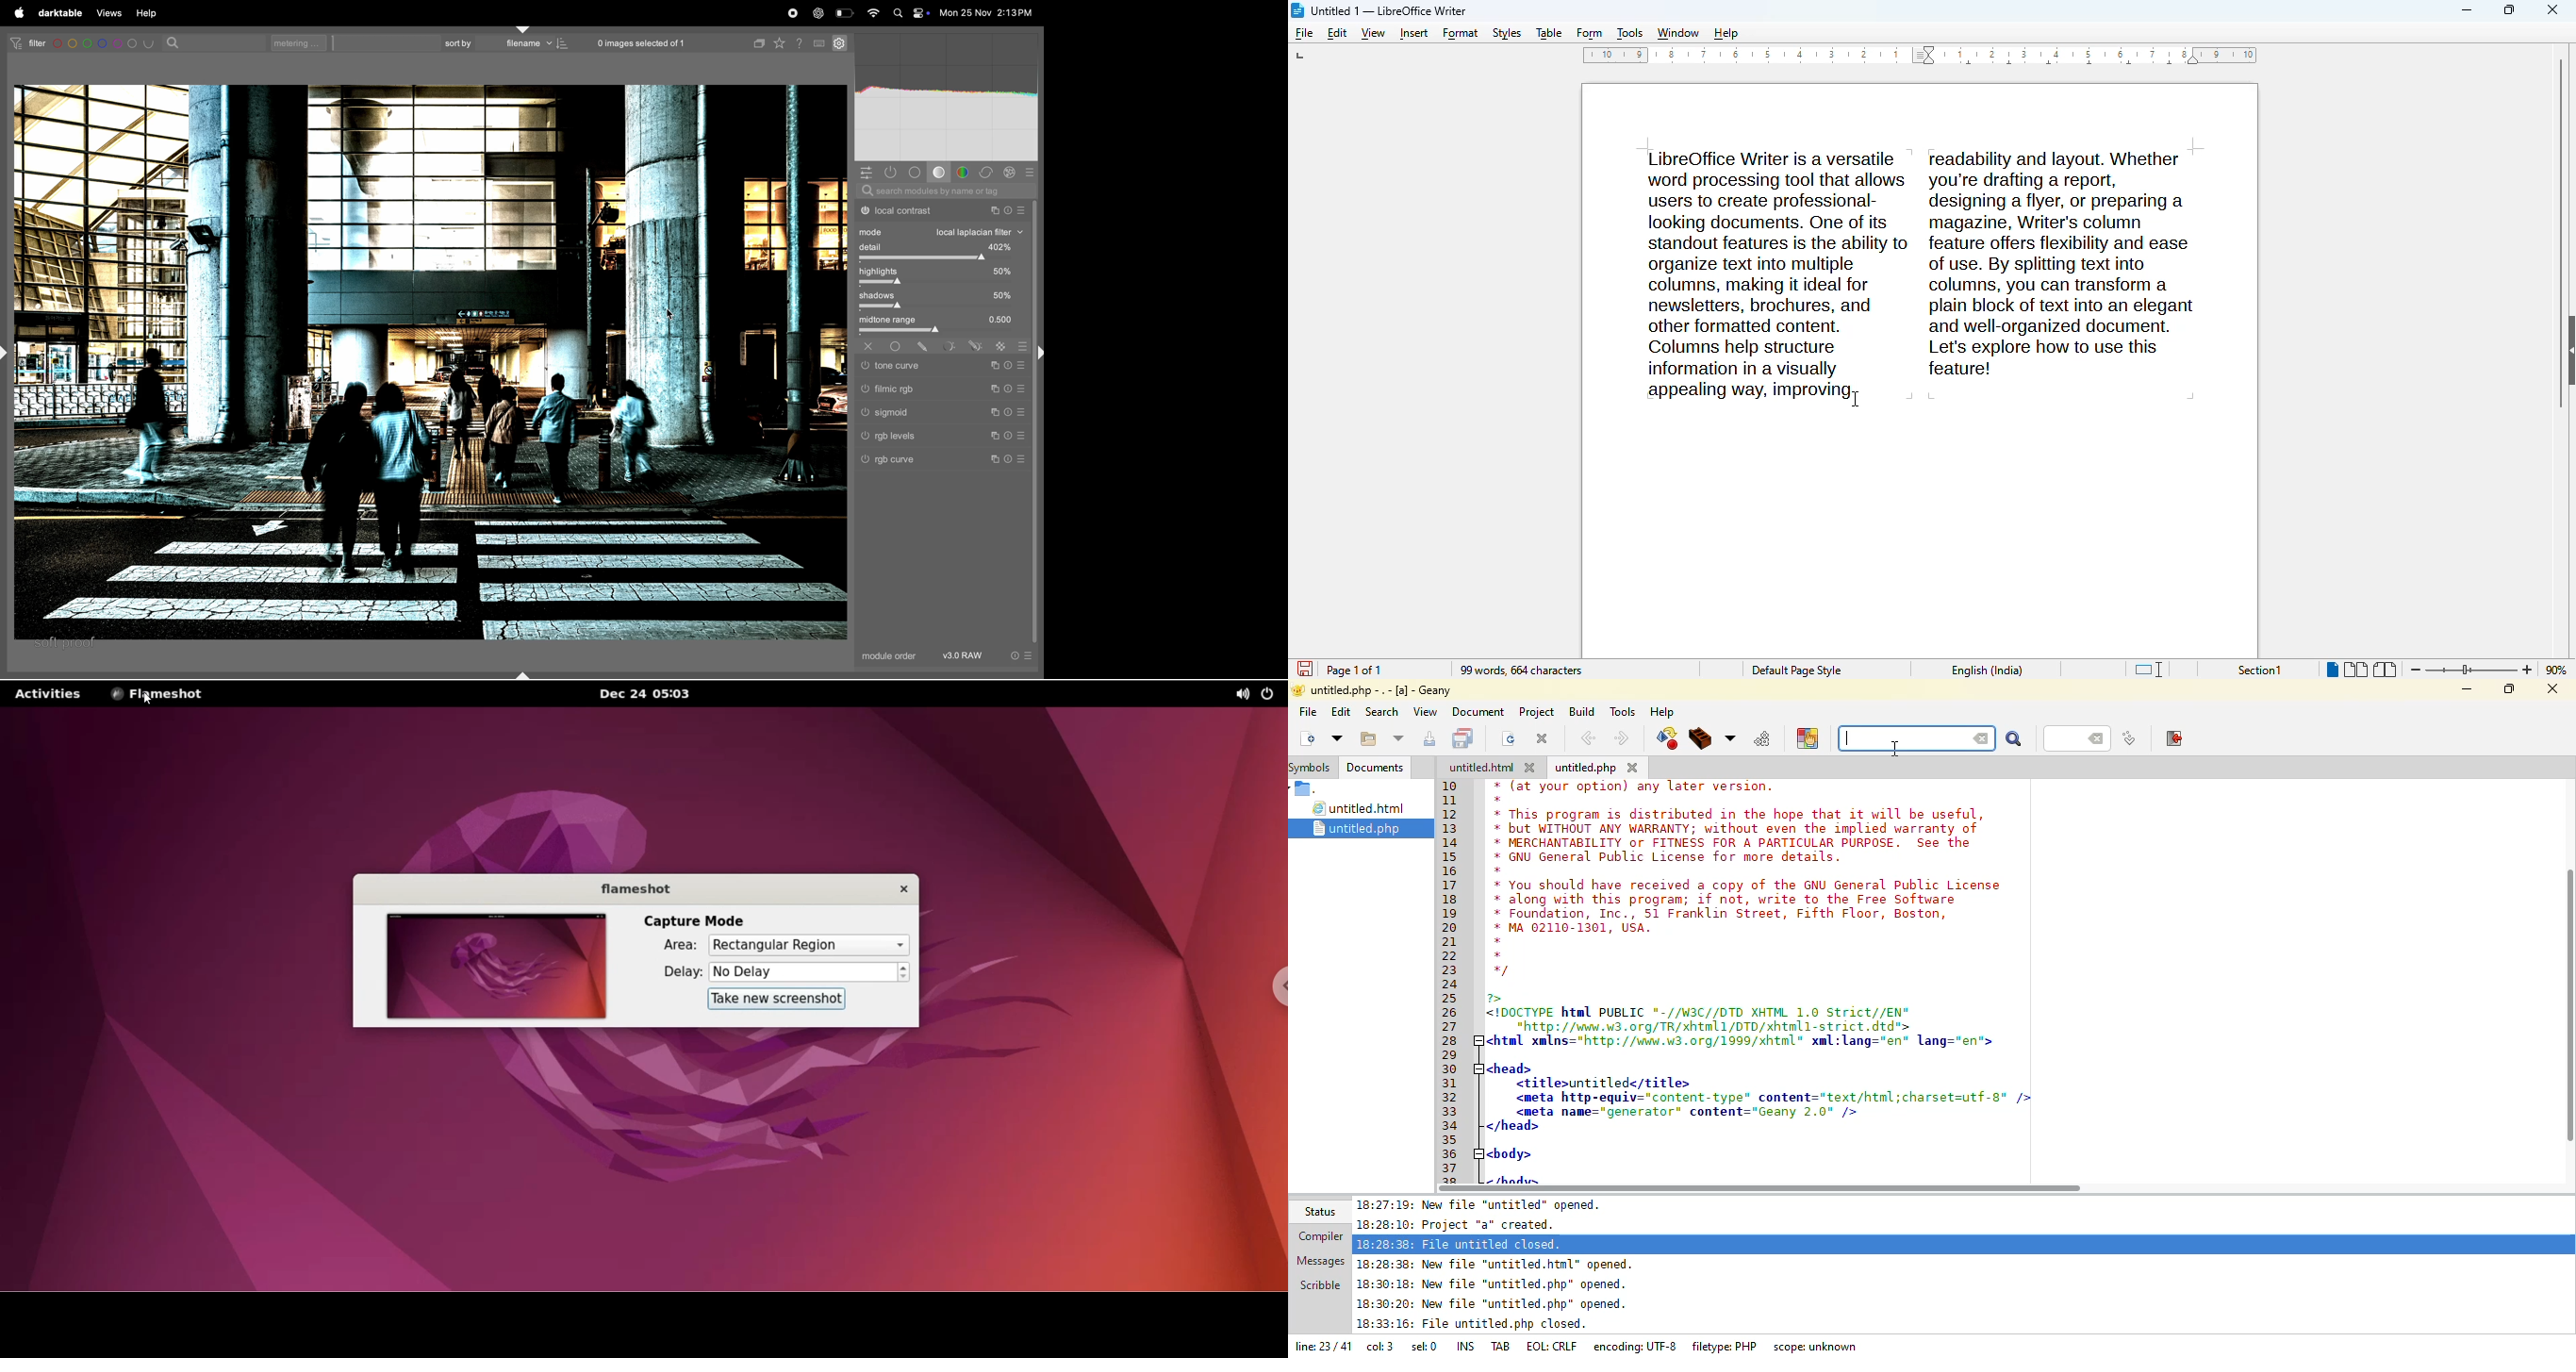 This screenshot has width=2576, height=1372. Describe the element at coordinates (1499, 998) in the screenshot. I see `?>` at that location.